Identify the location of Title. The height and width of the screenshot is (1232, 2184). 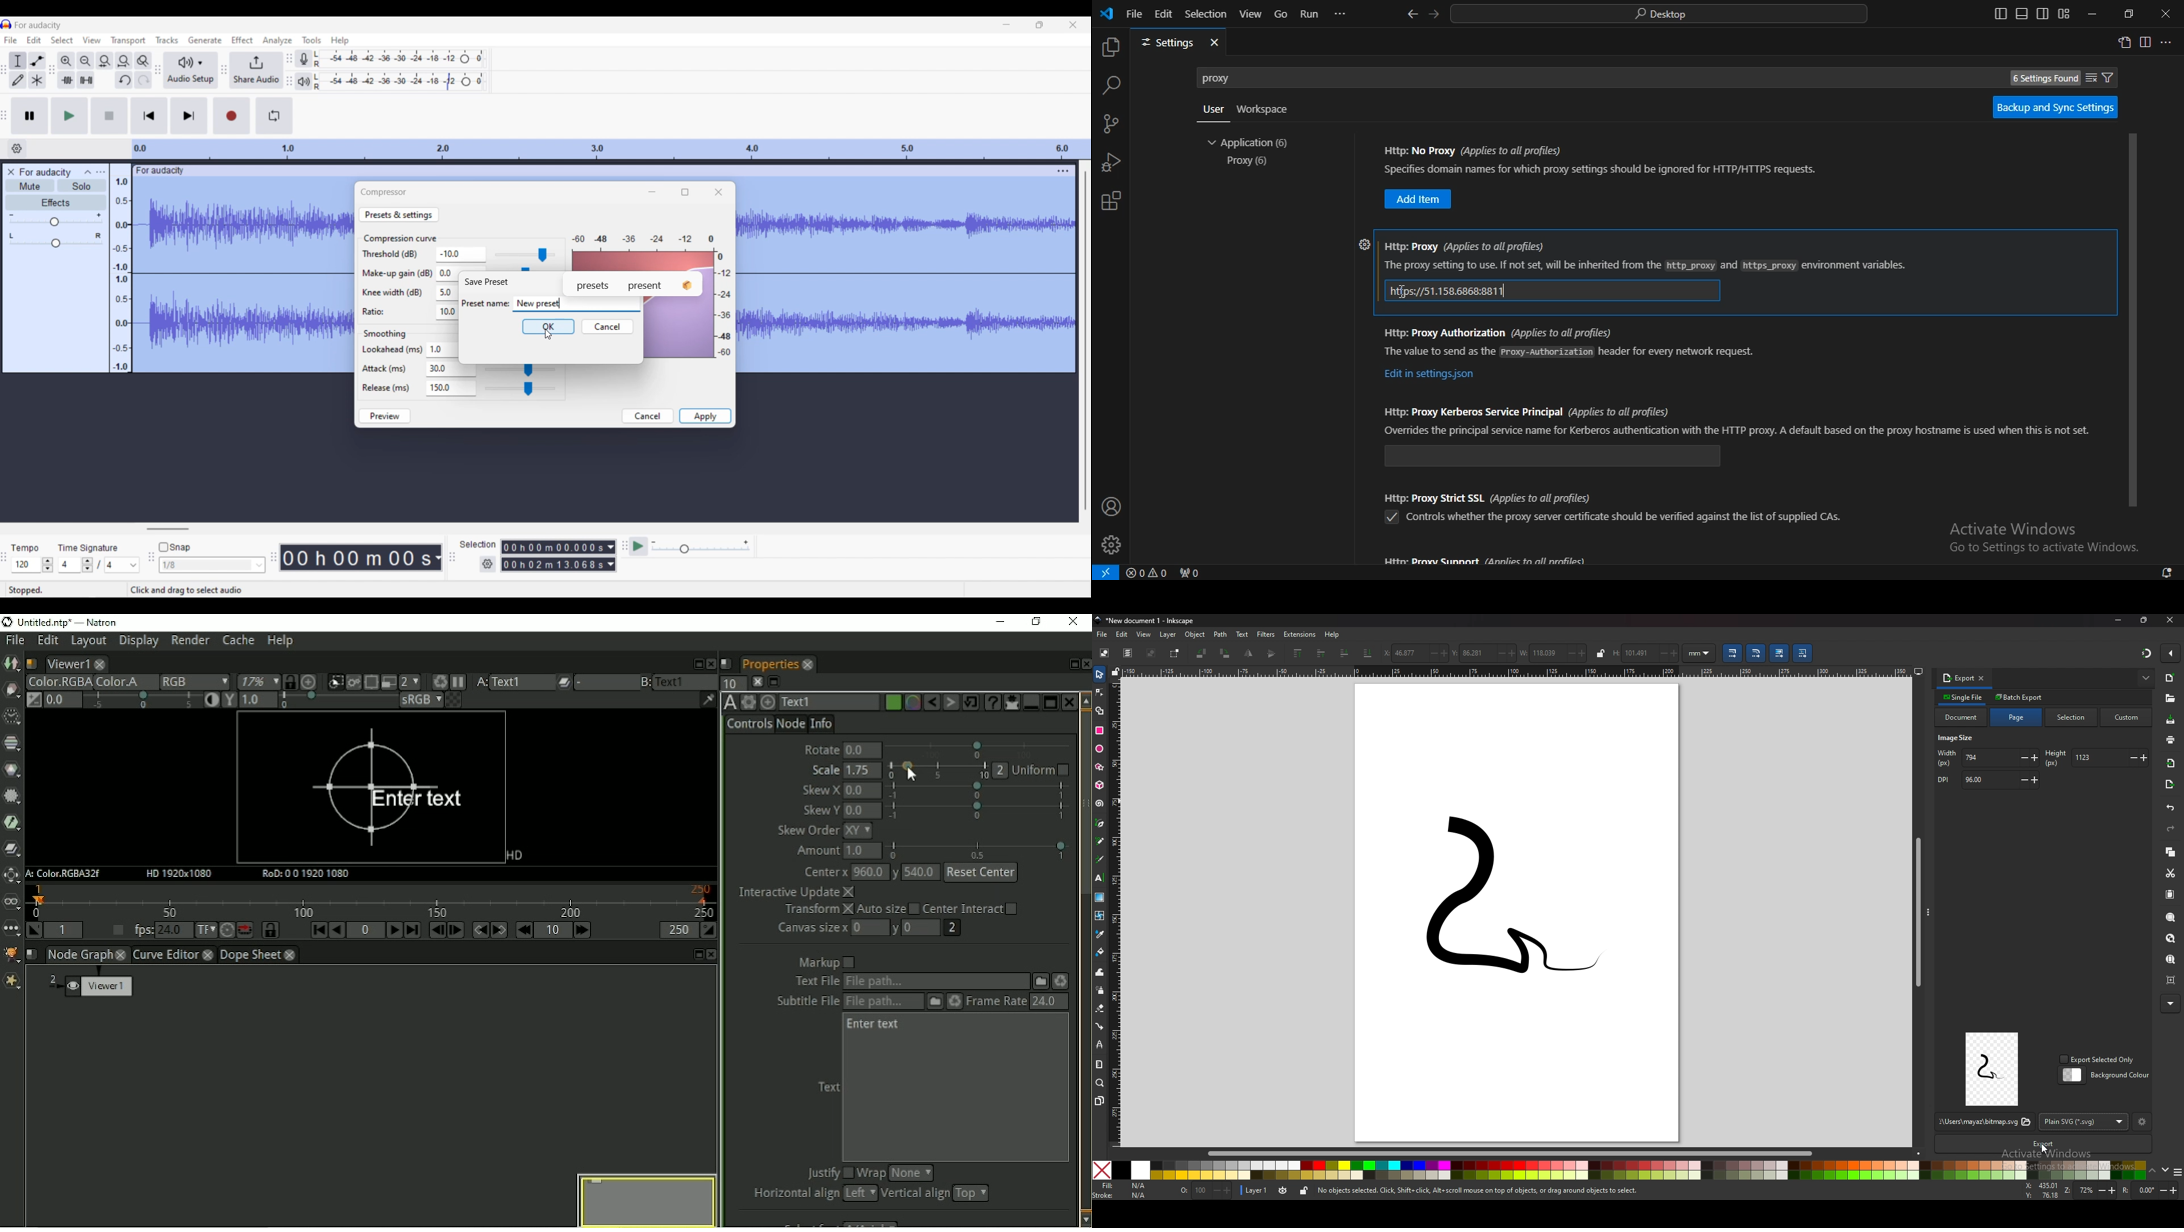
(61, 622).